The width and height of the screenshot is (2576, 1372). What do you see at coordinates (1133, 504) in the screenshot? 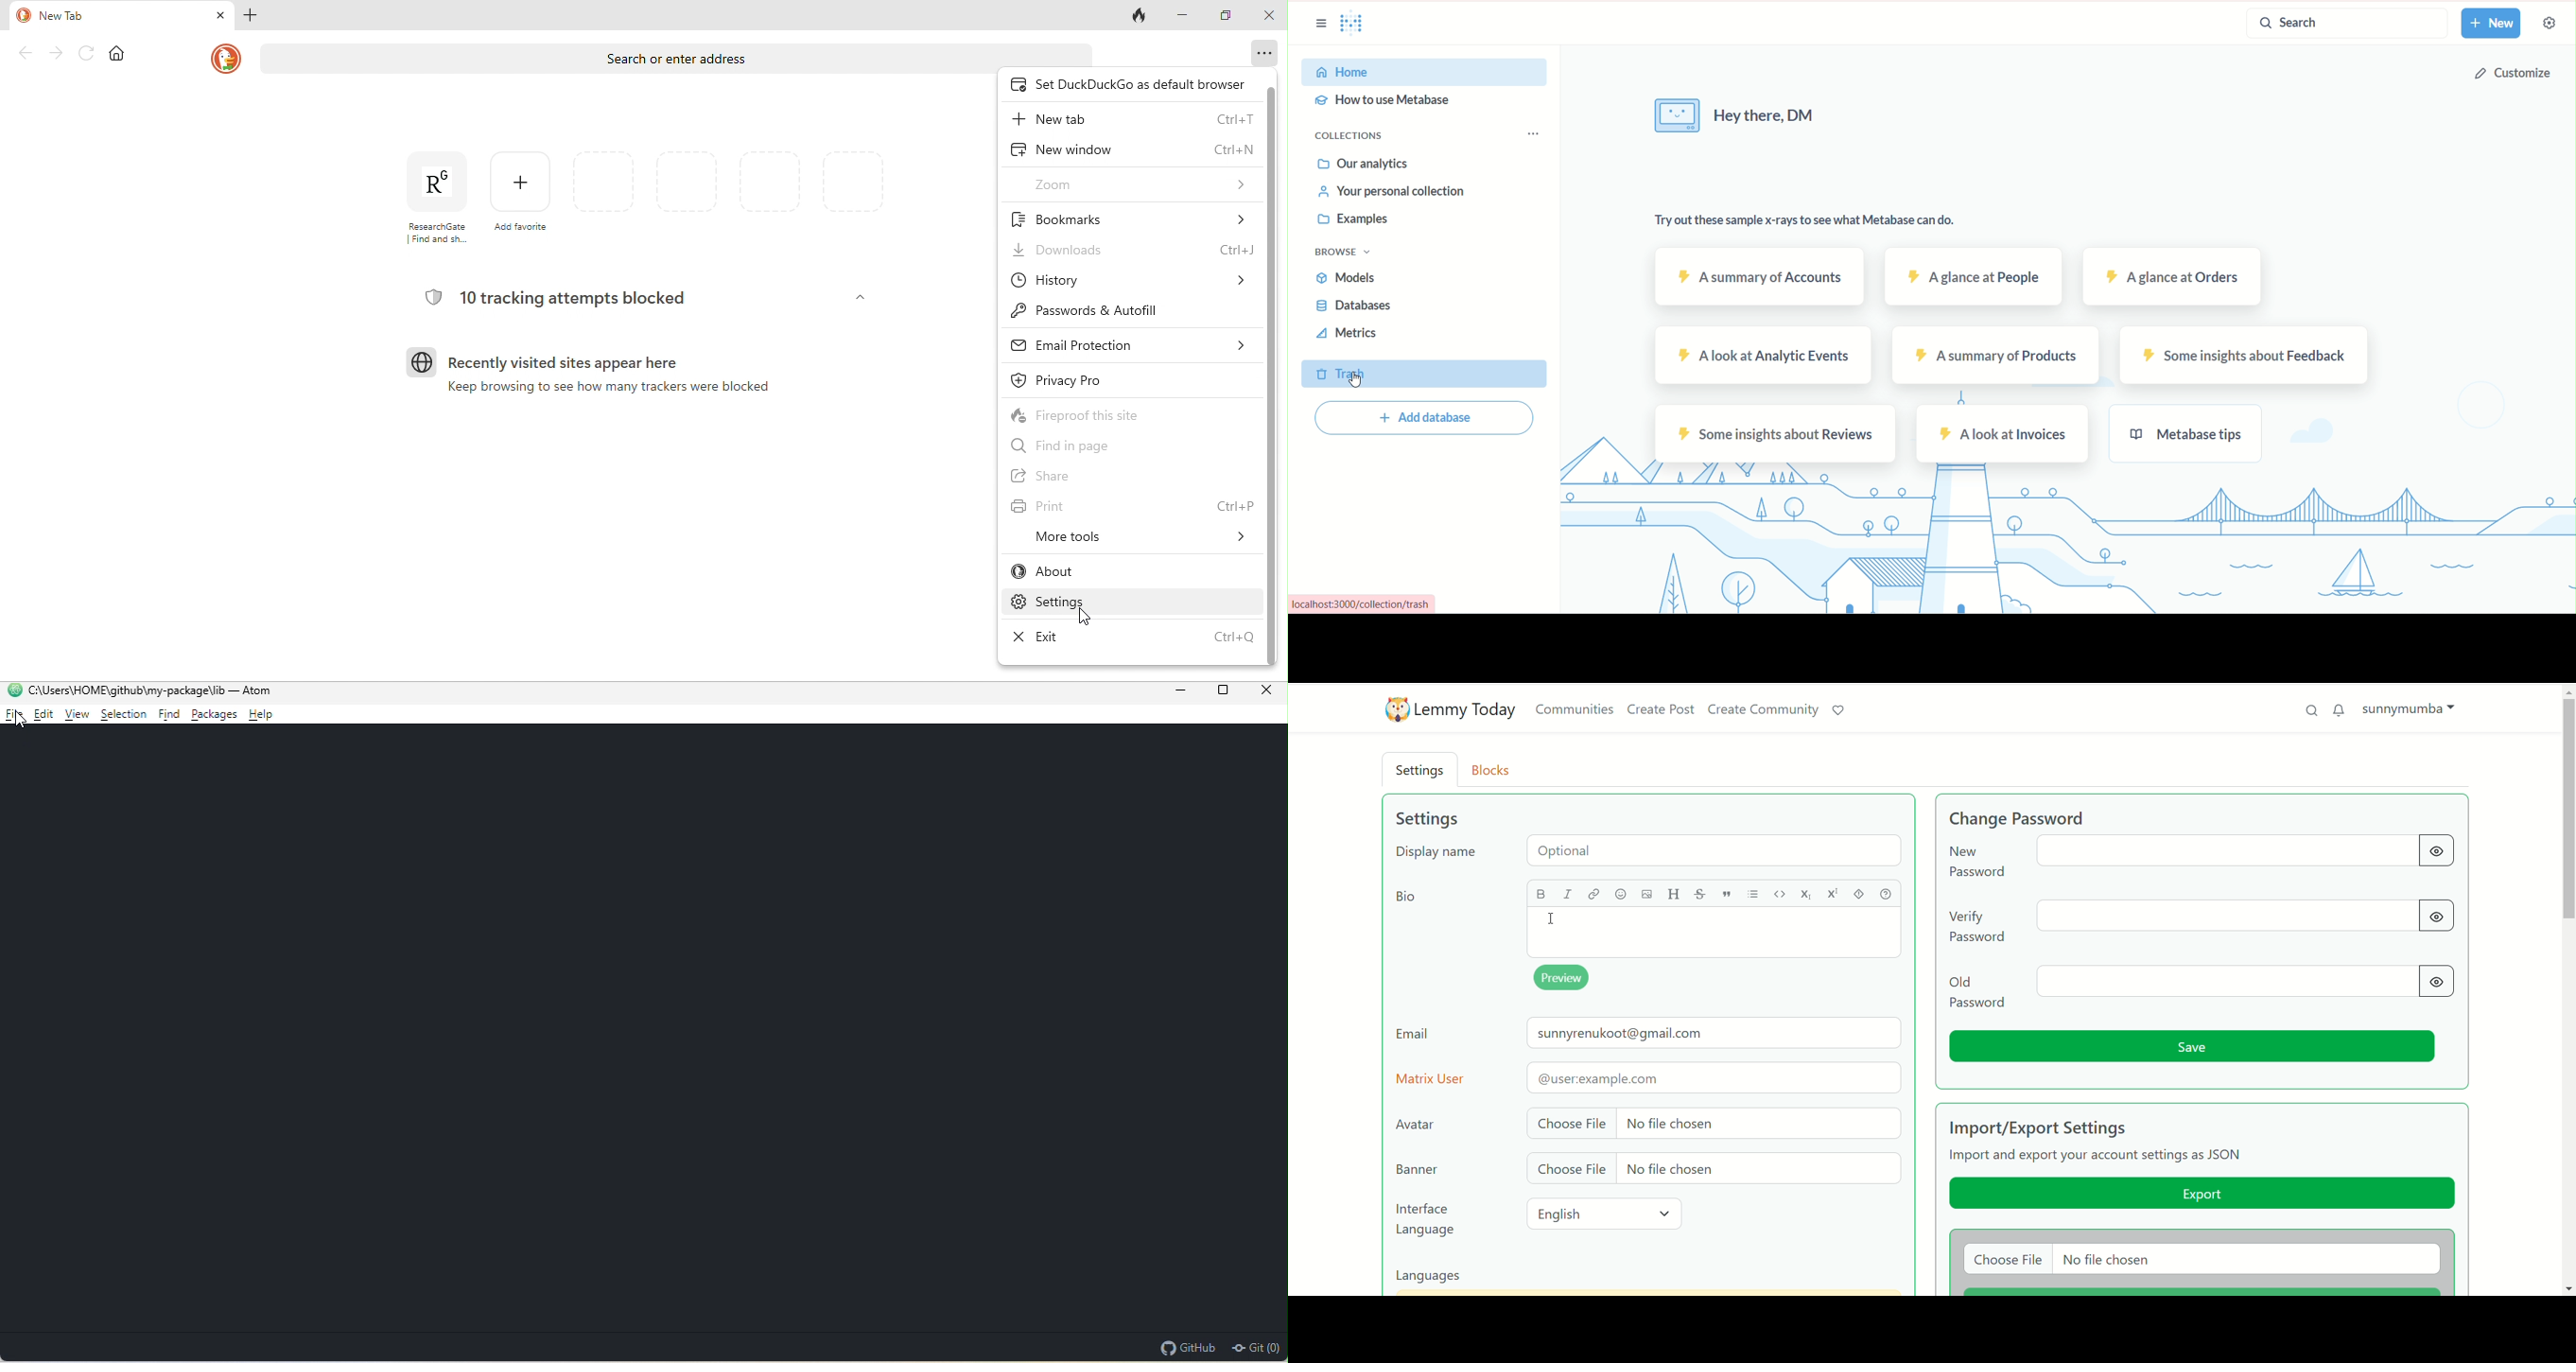
I see `print` at bounding box center [1133, 504].